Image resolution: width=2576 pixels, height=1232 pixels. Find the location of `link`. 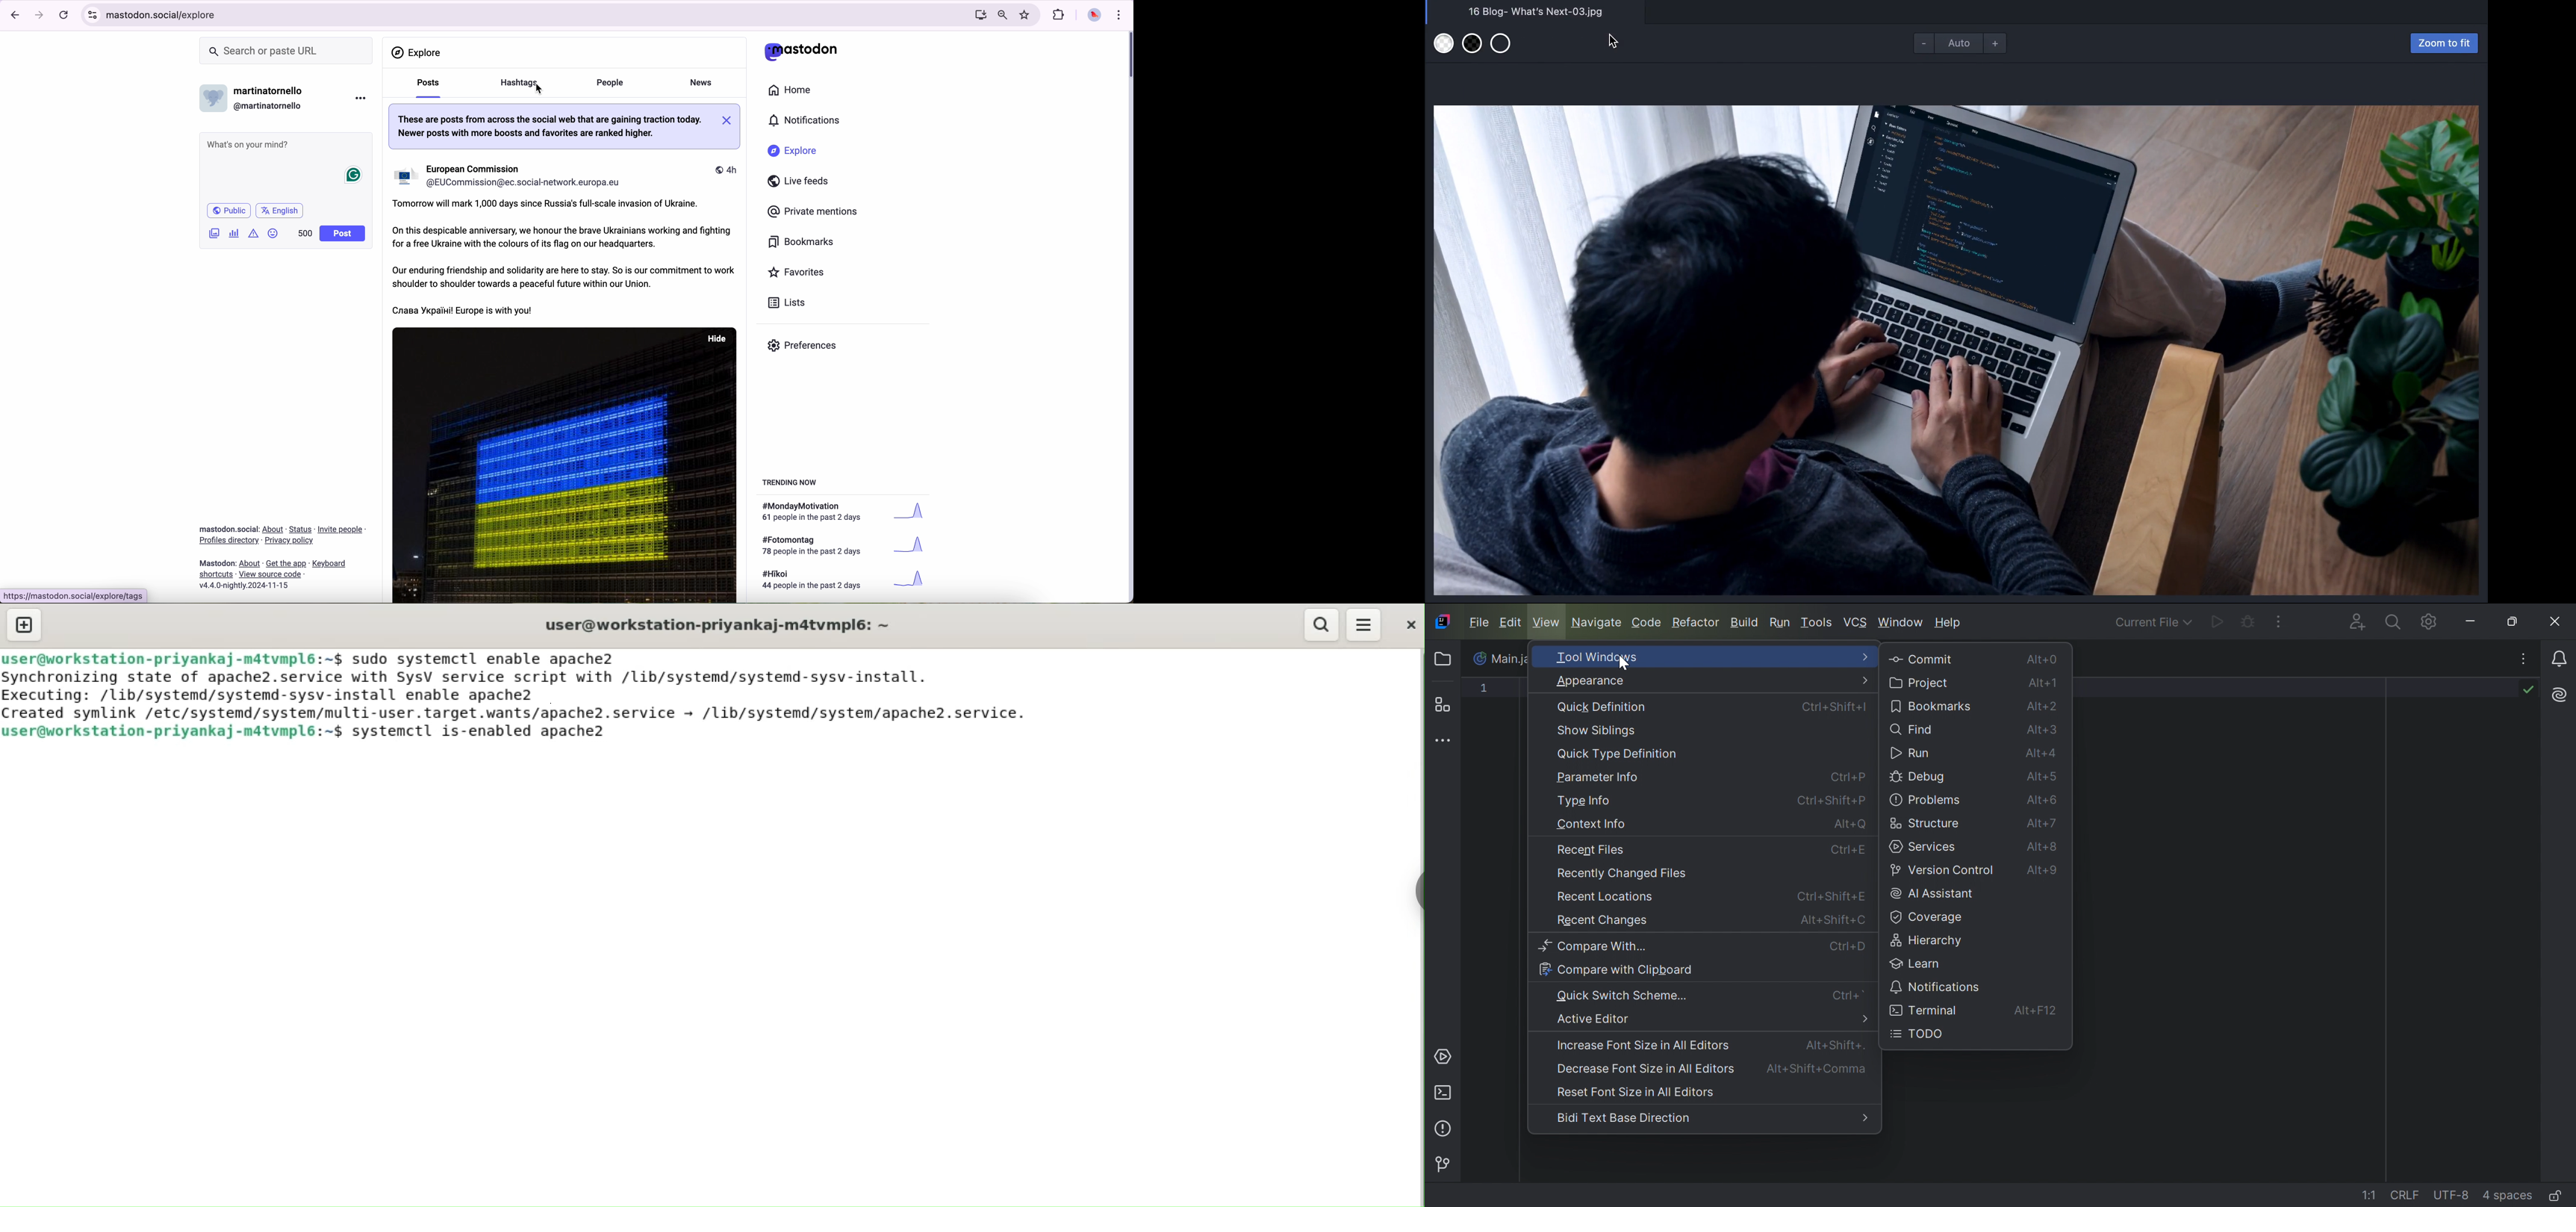

link is located at coordinates (274, 530).